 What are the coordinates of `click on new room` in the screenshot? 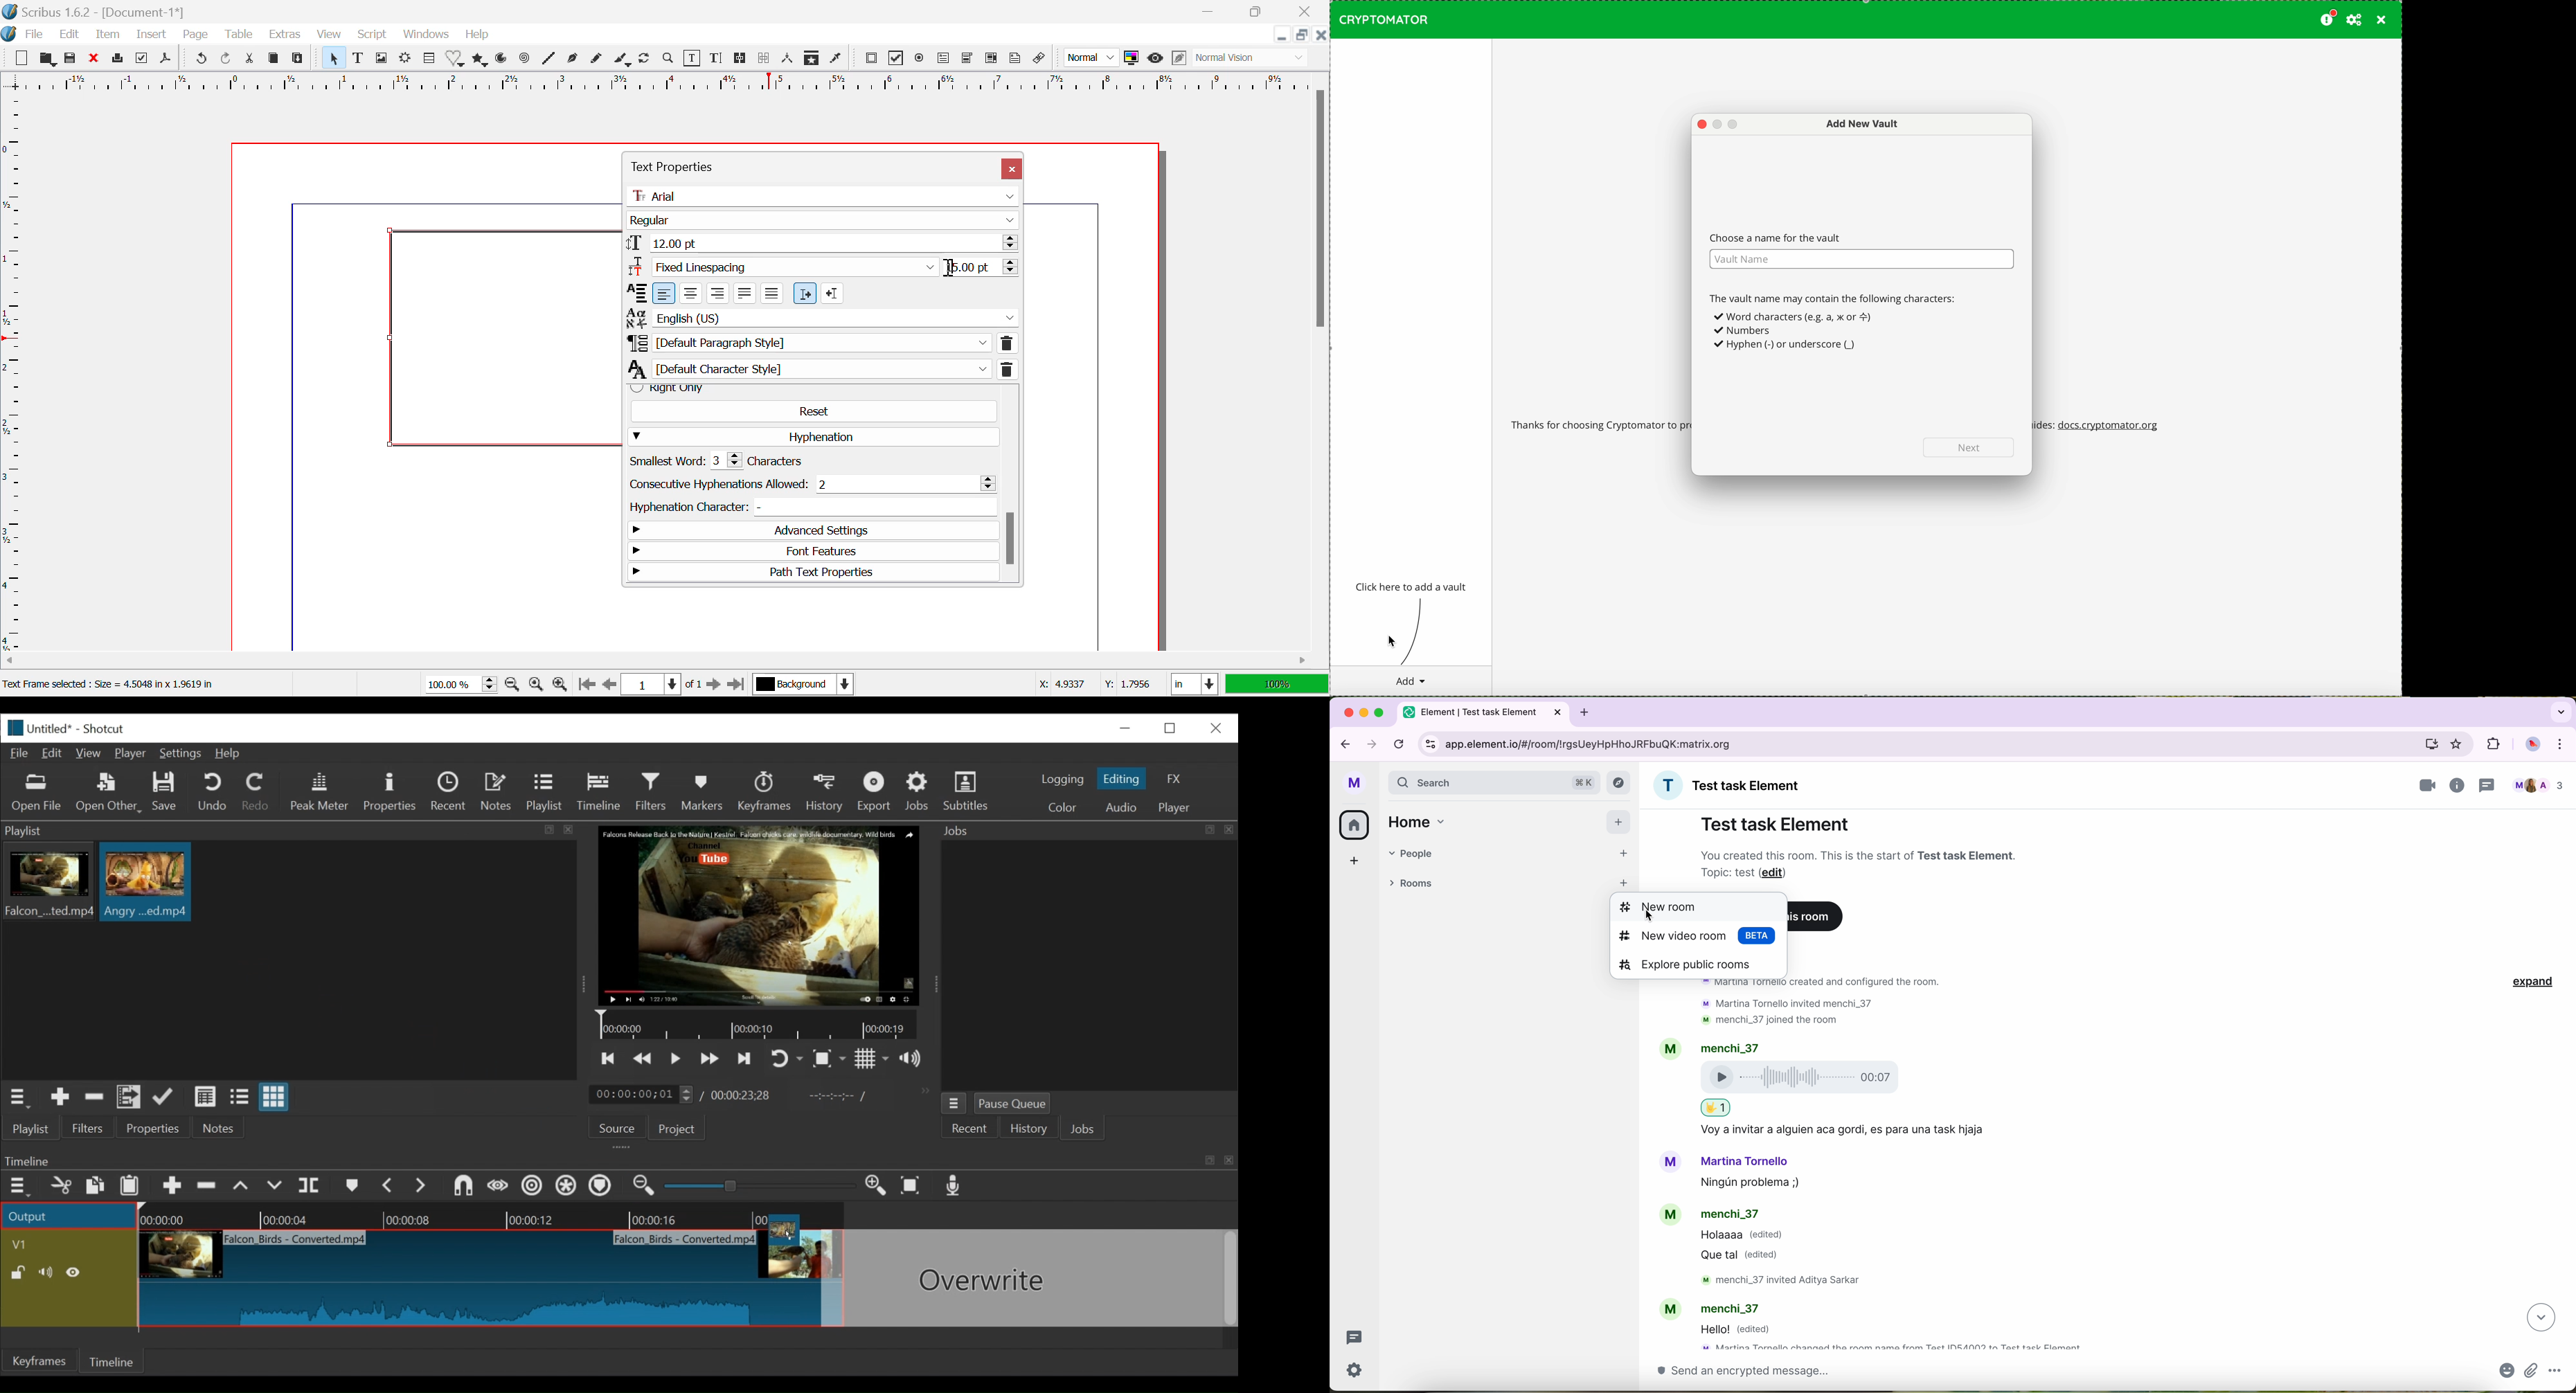 It's located at (1699, 907).